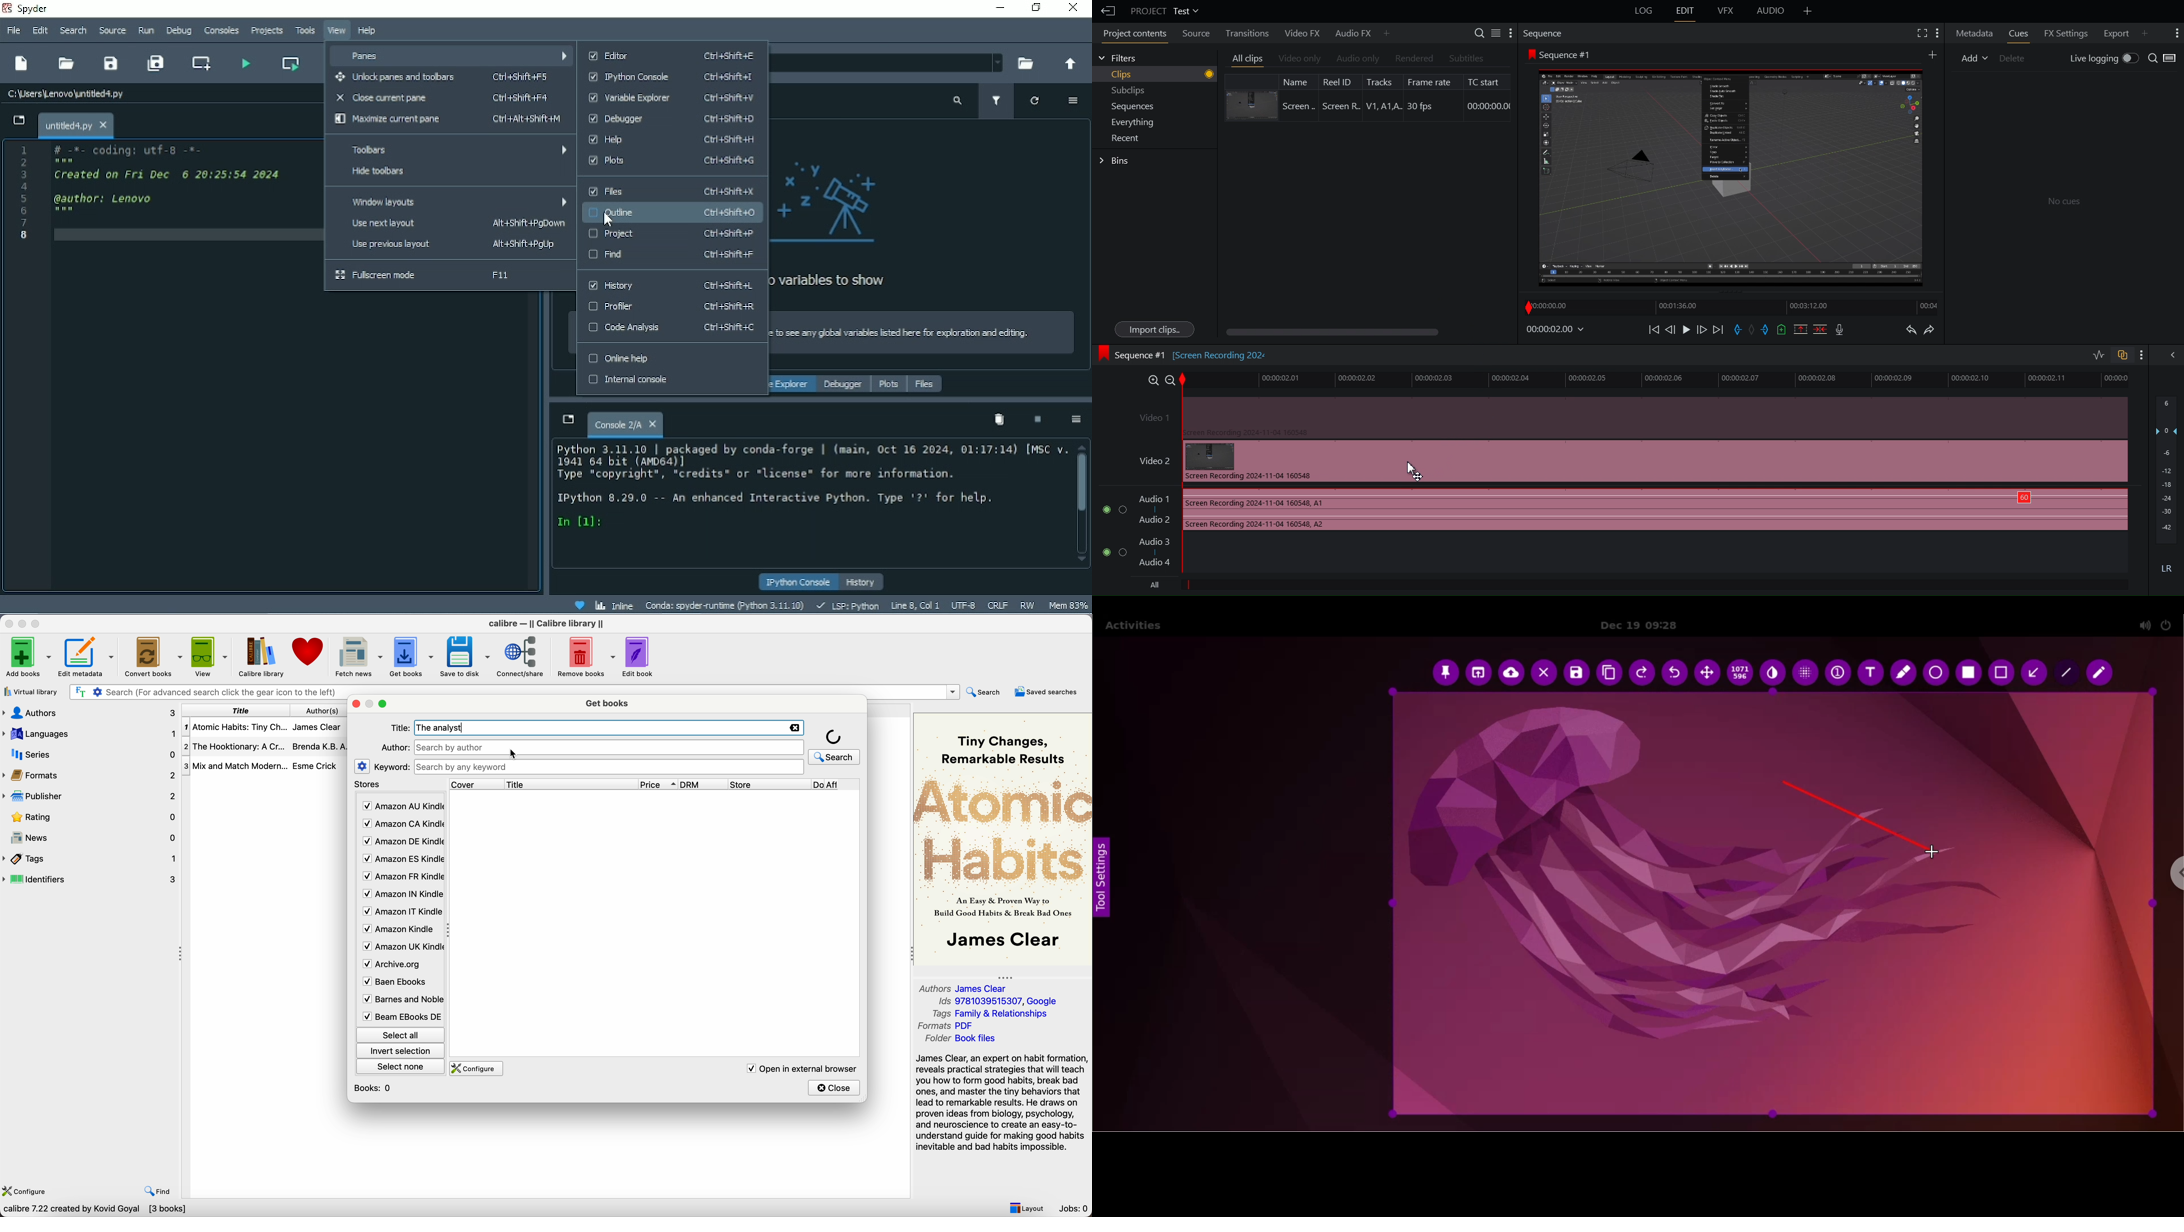  I want to click on Projects, so click(267, 31).